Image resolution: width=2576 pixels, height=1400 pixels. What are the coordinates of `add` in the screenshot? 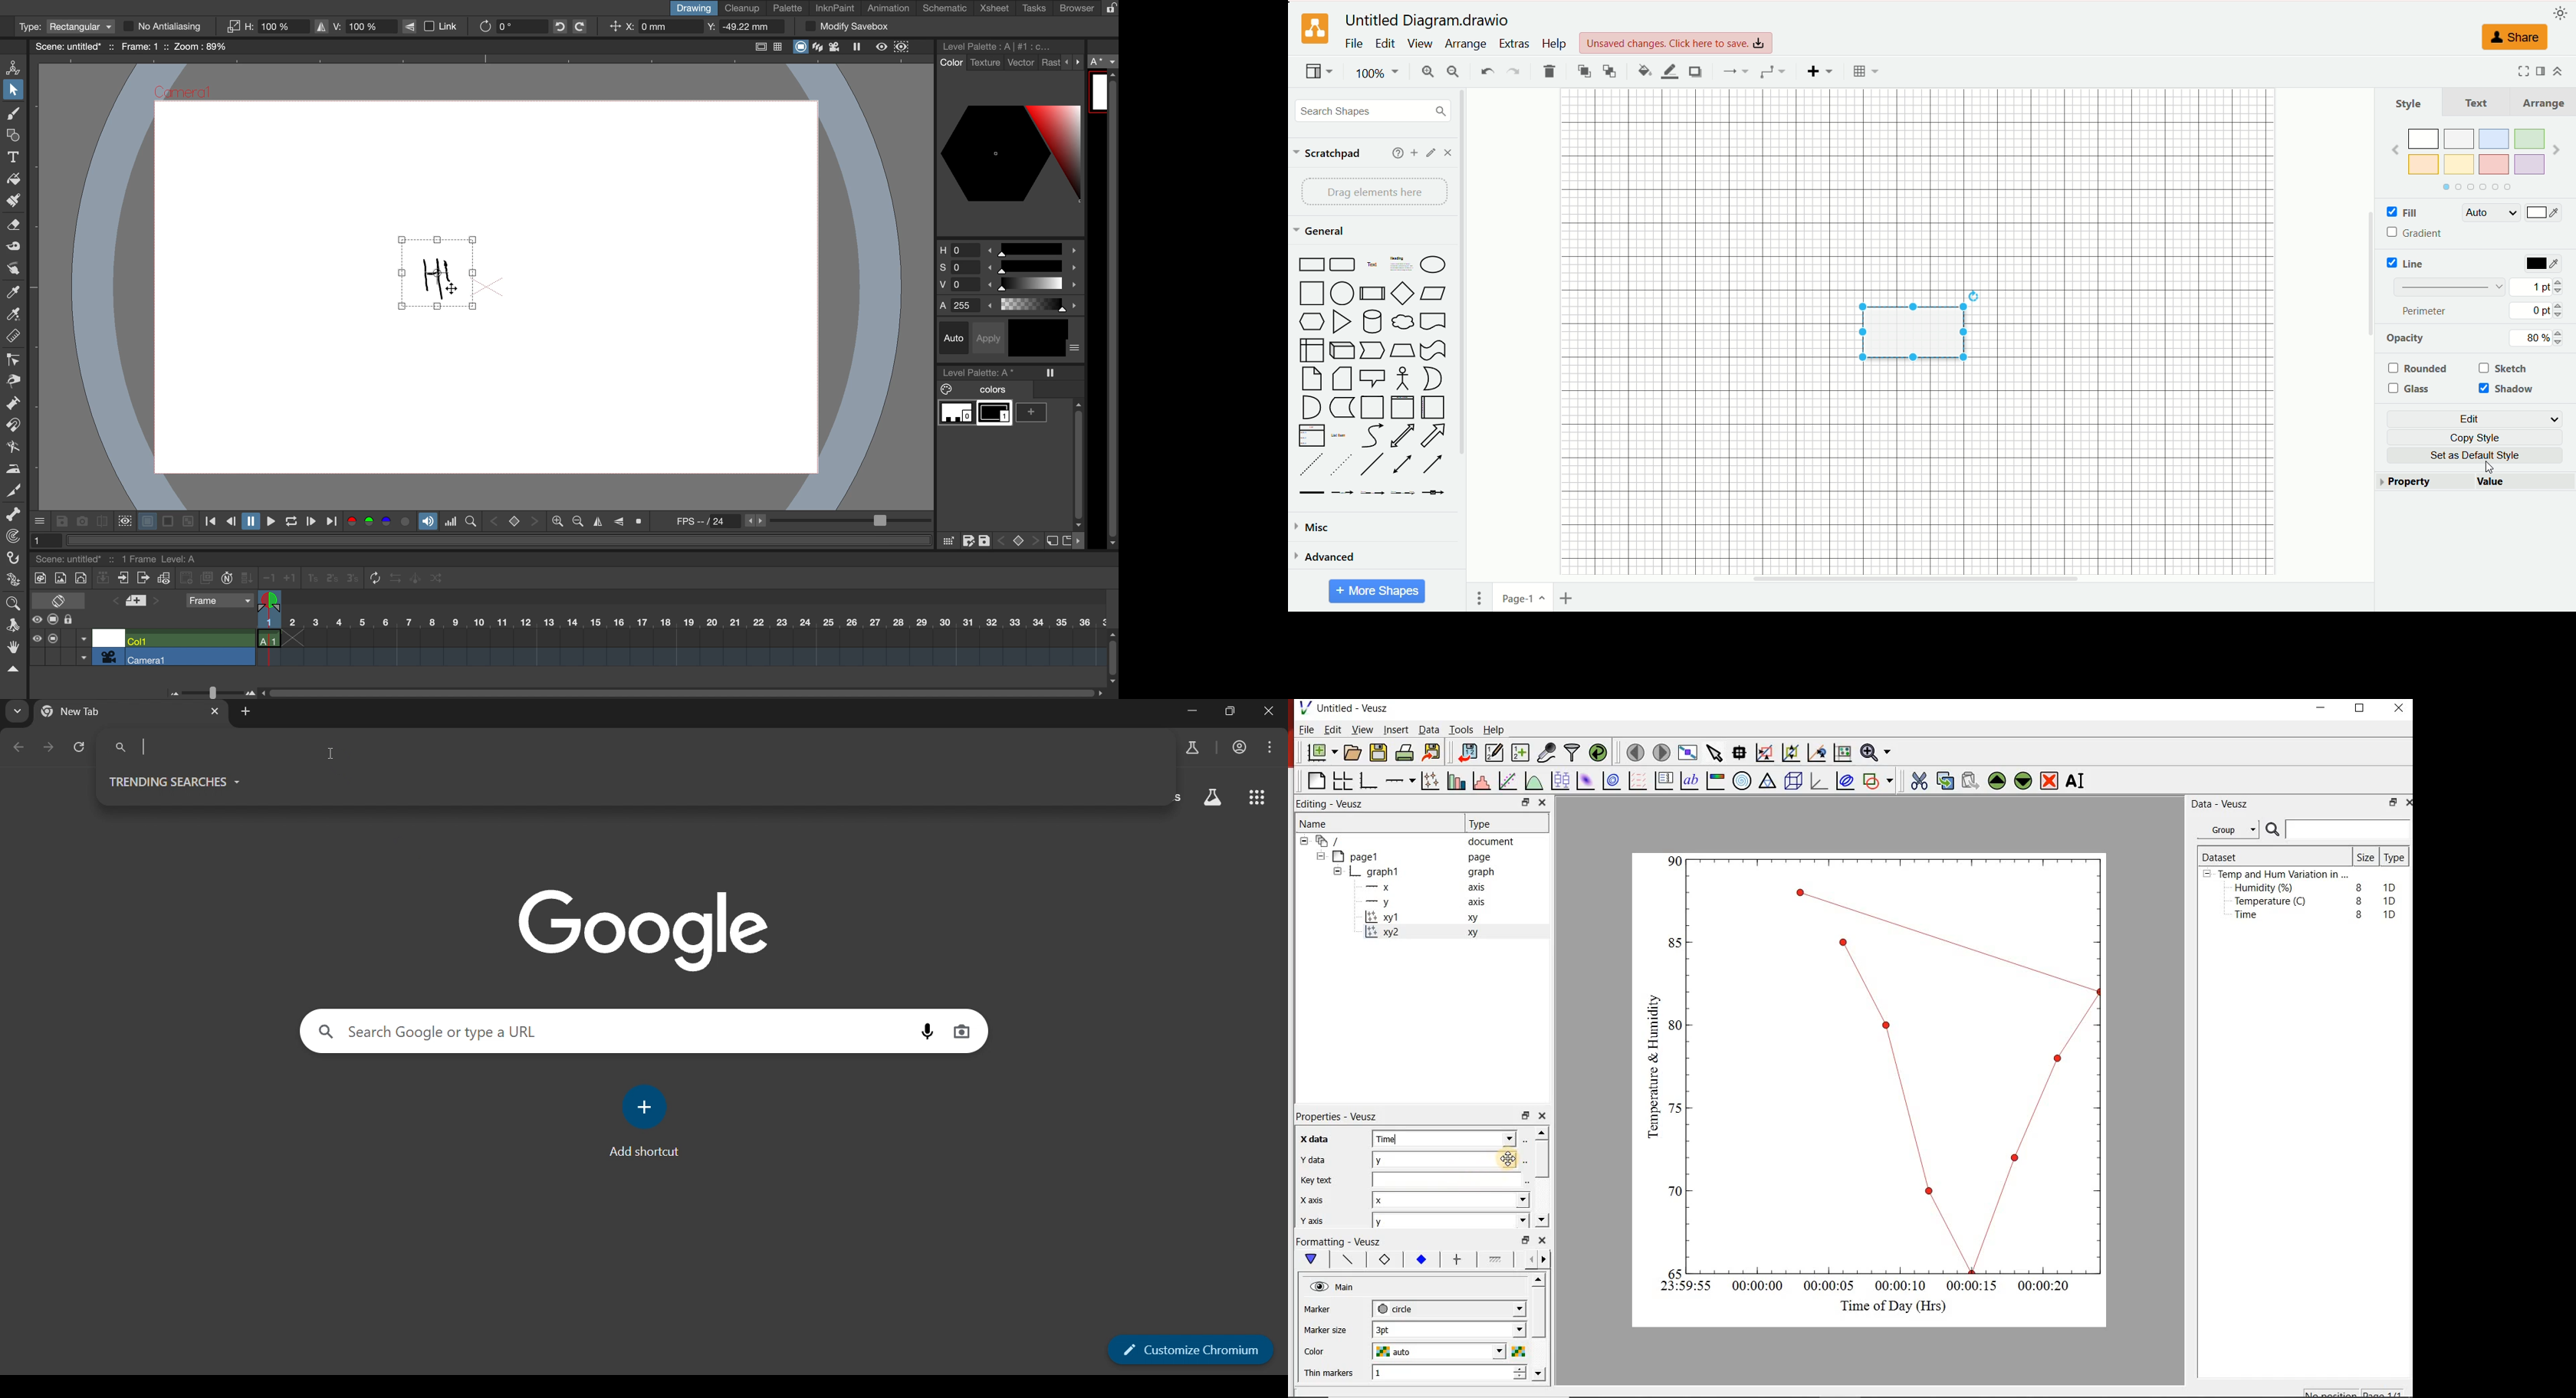 It's located at (1415, 153).